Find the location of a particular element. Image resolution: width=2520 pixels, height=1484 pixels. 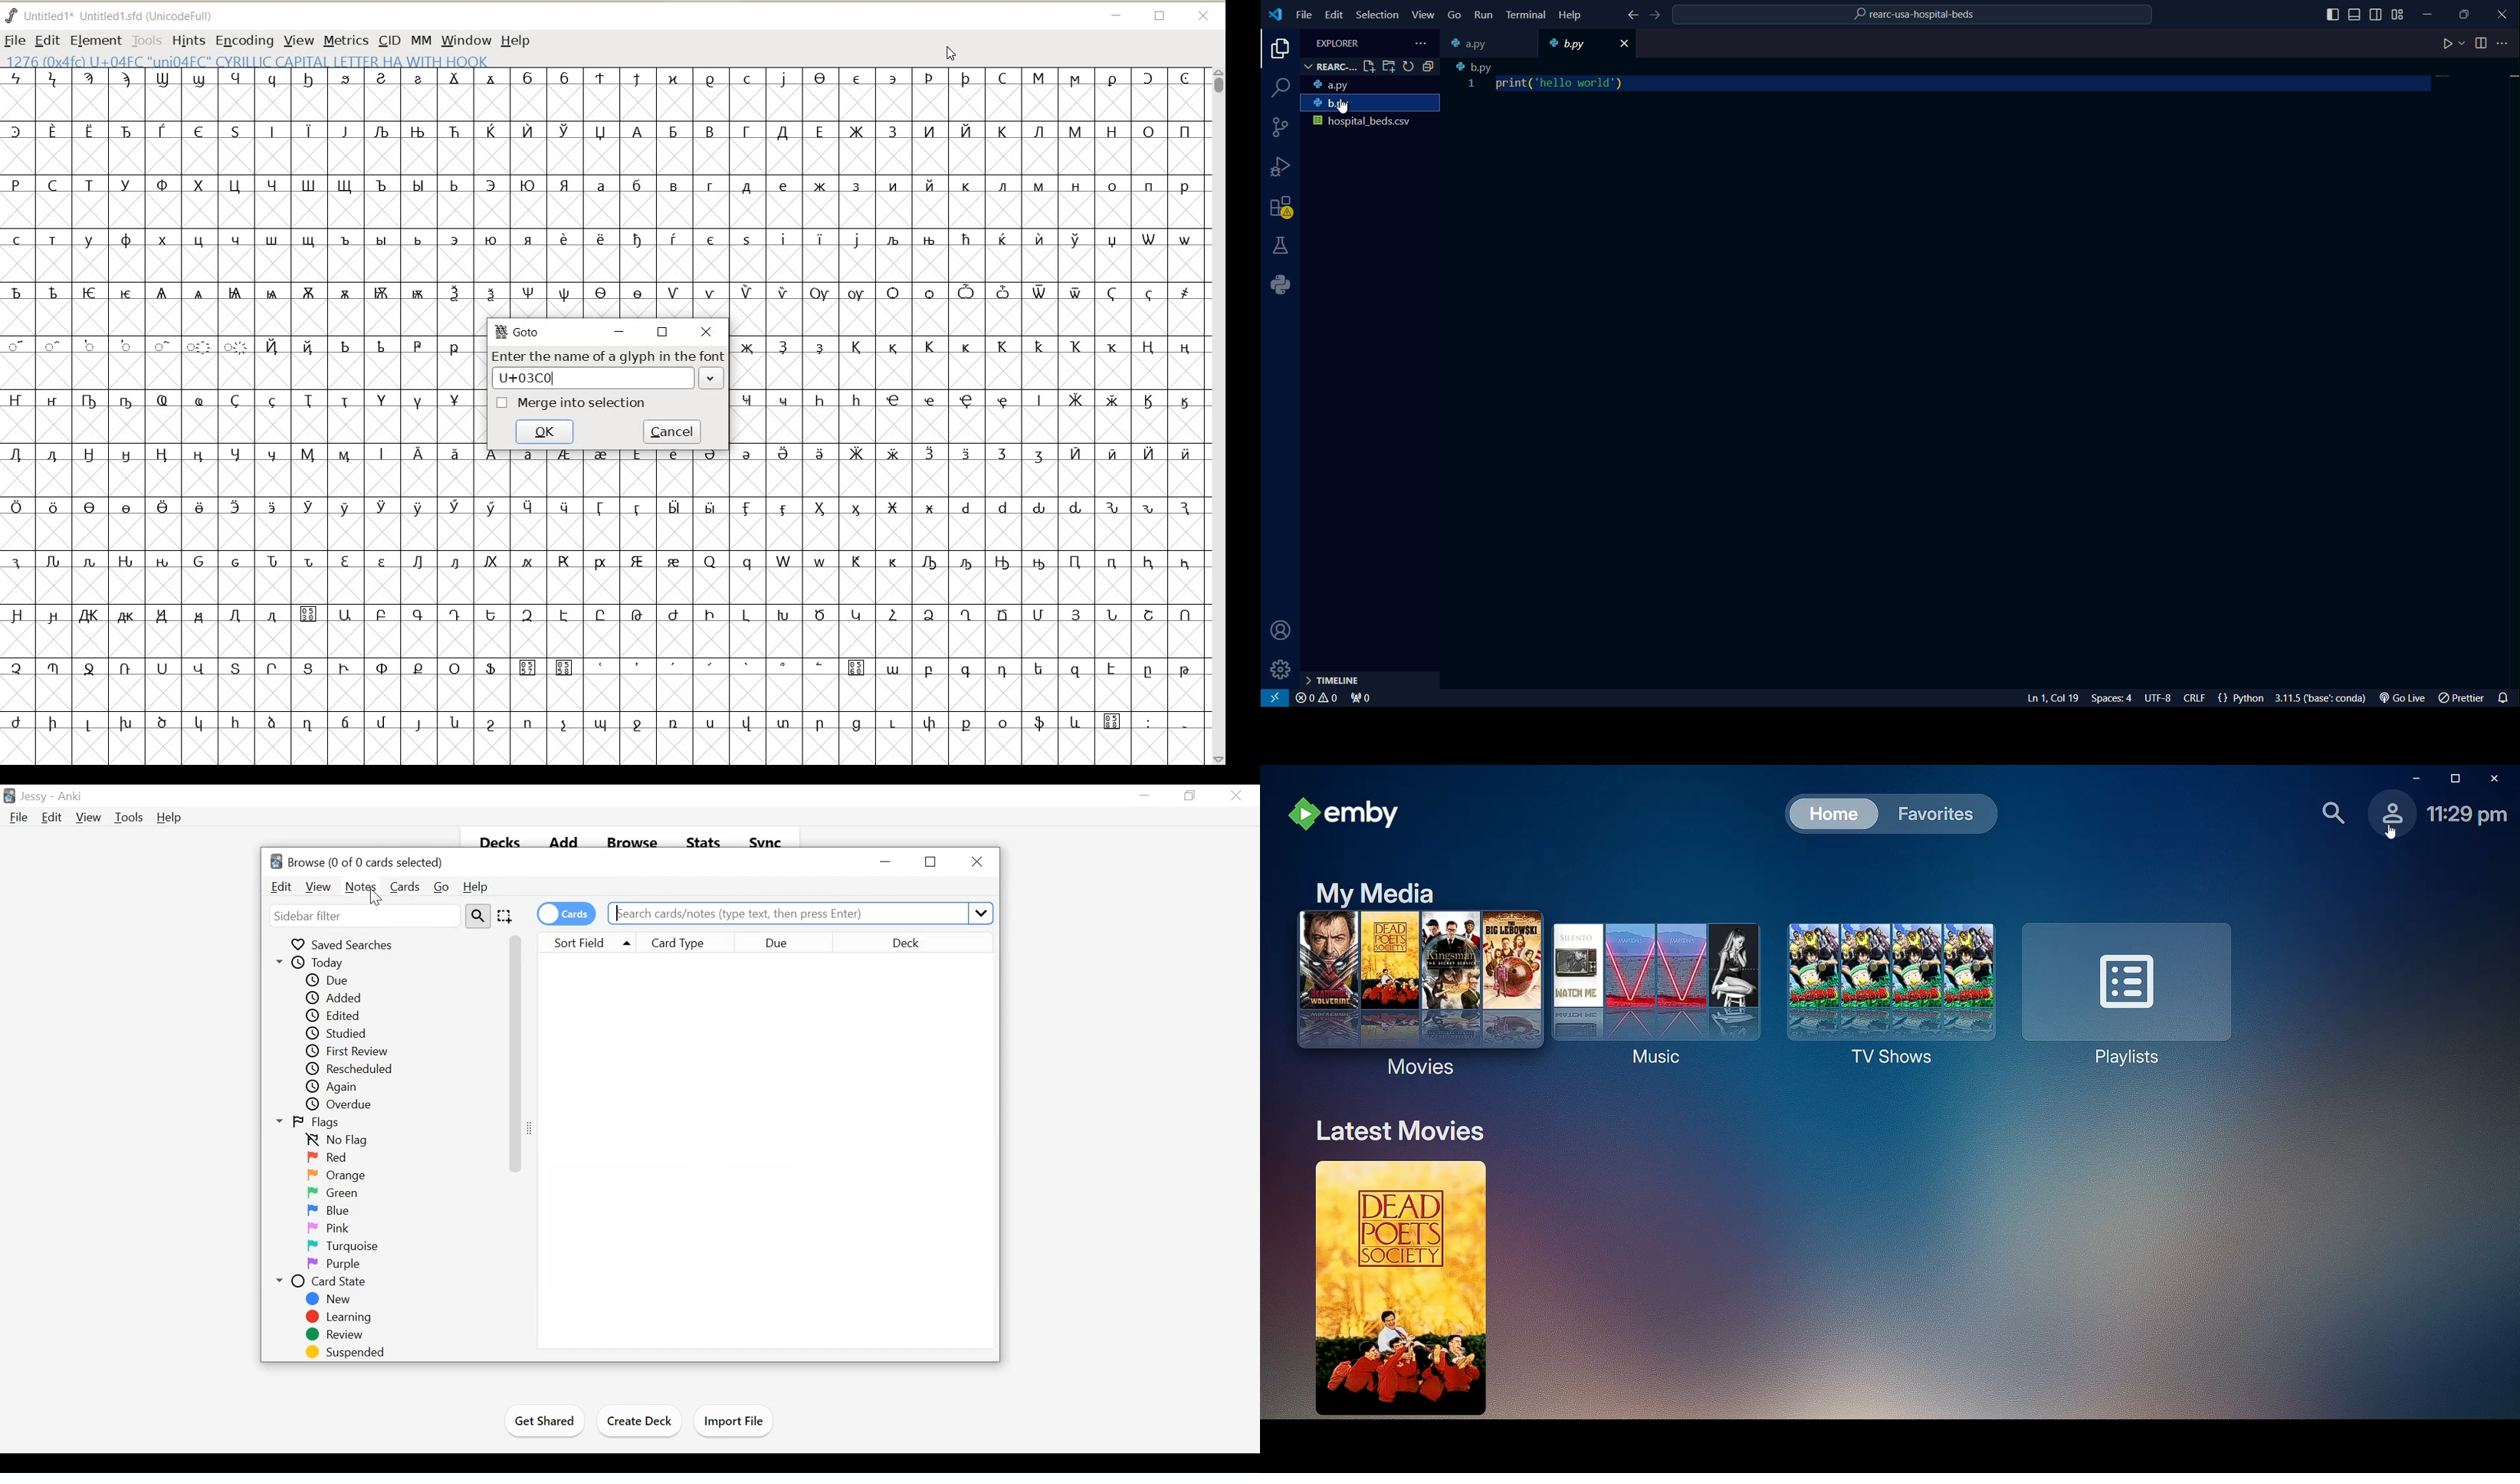

Add is located at coordinates (564, 840).